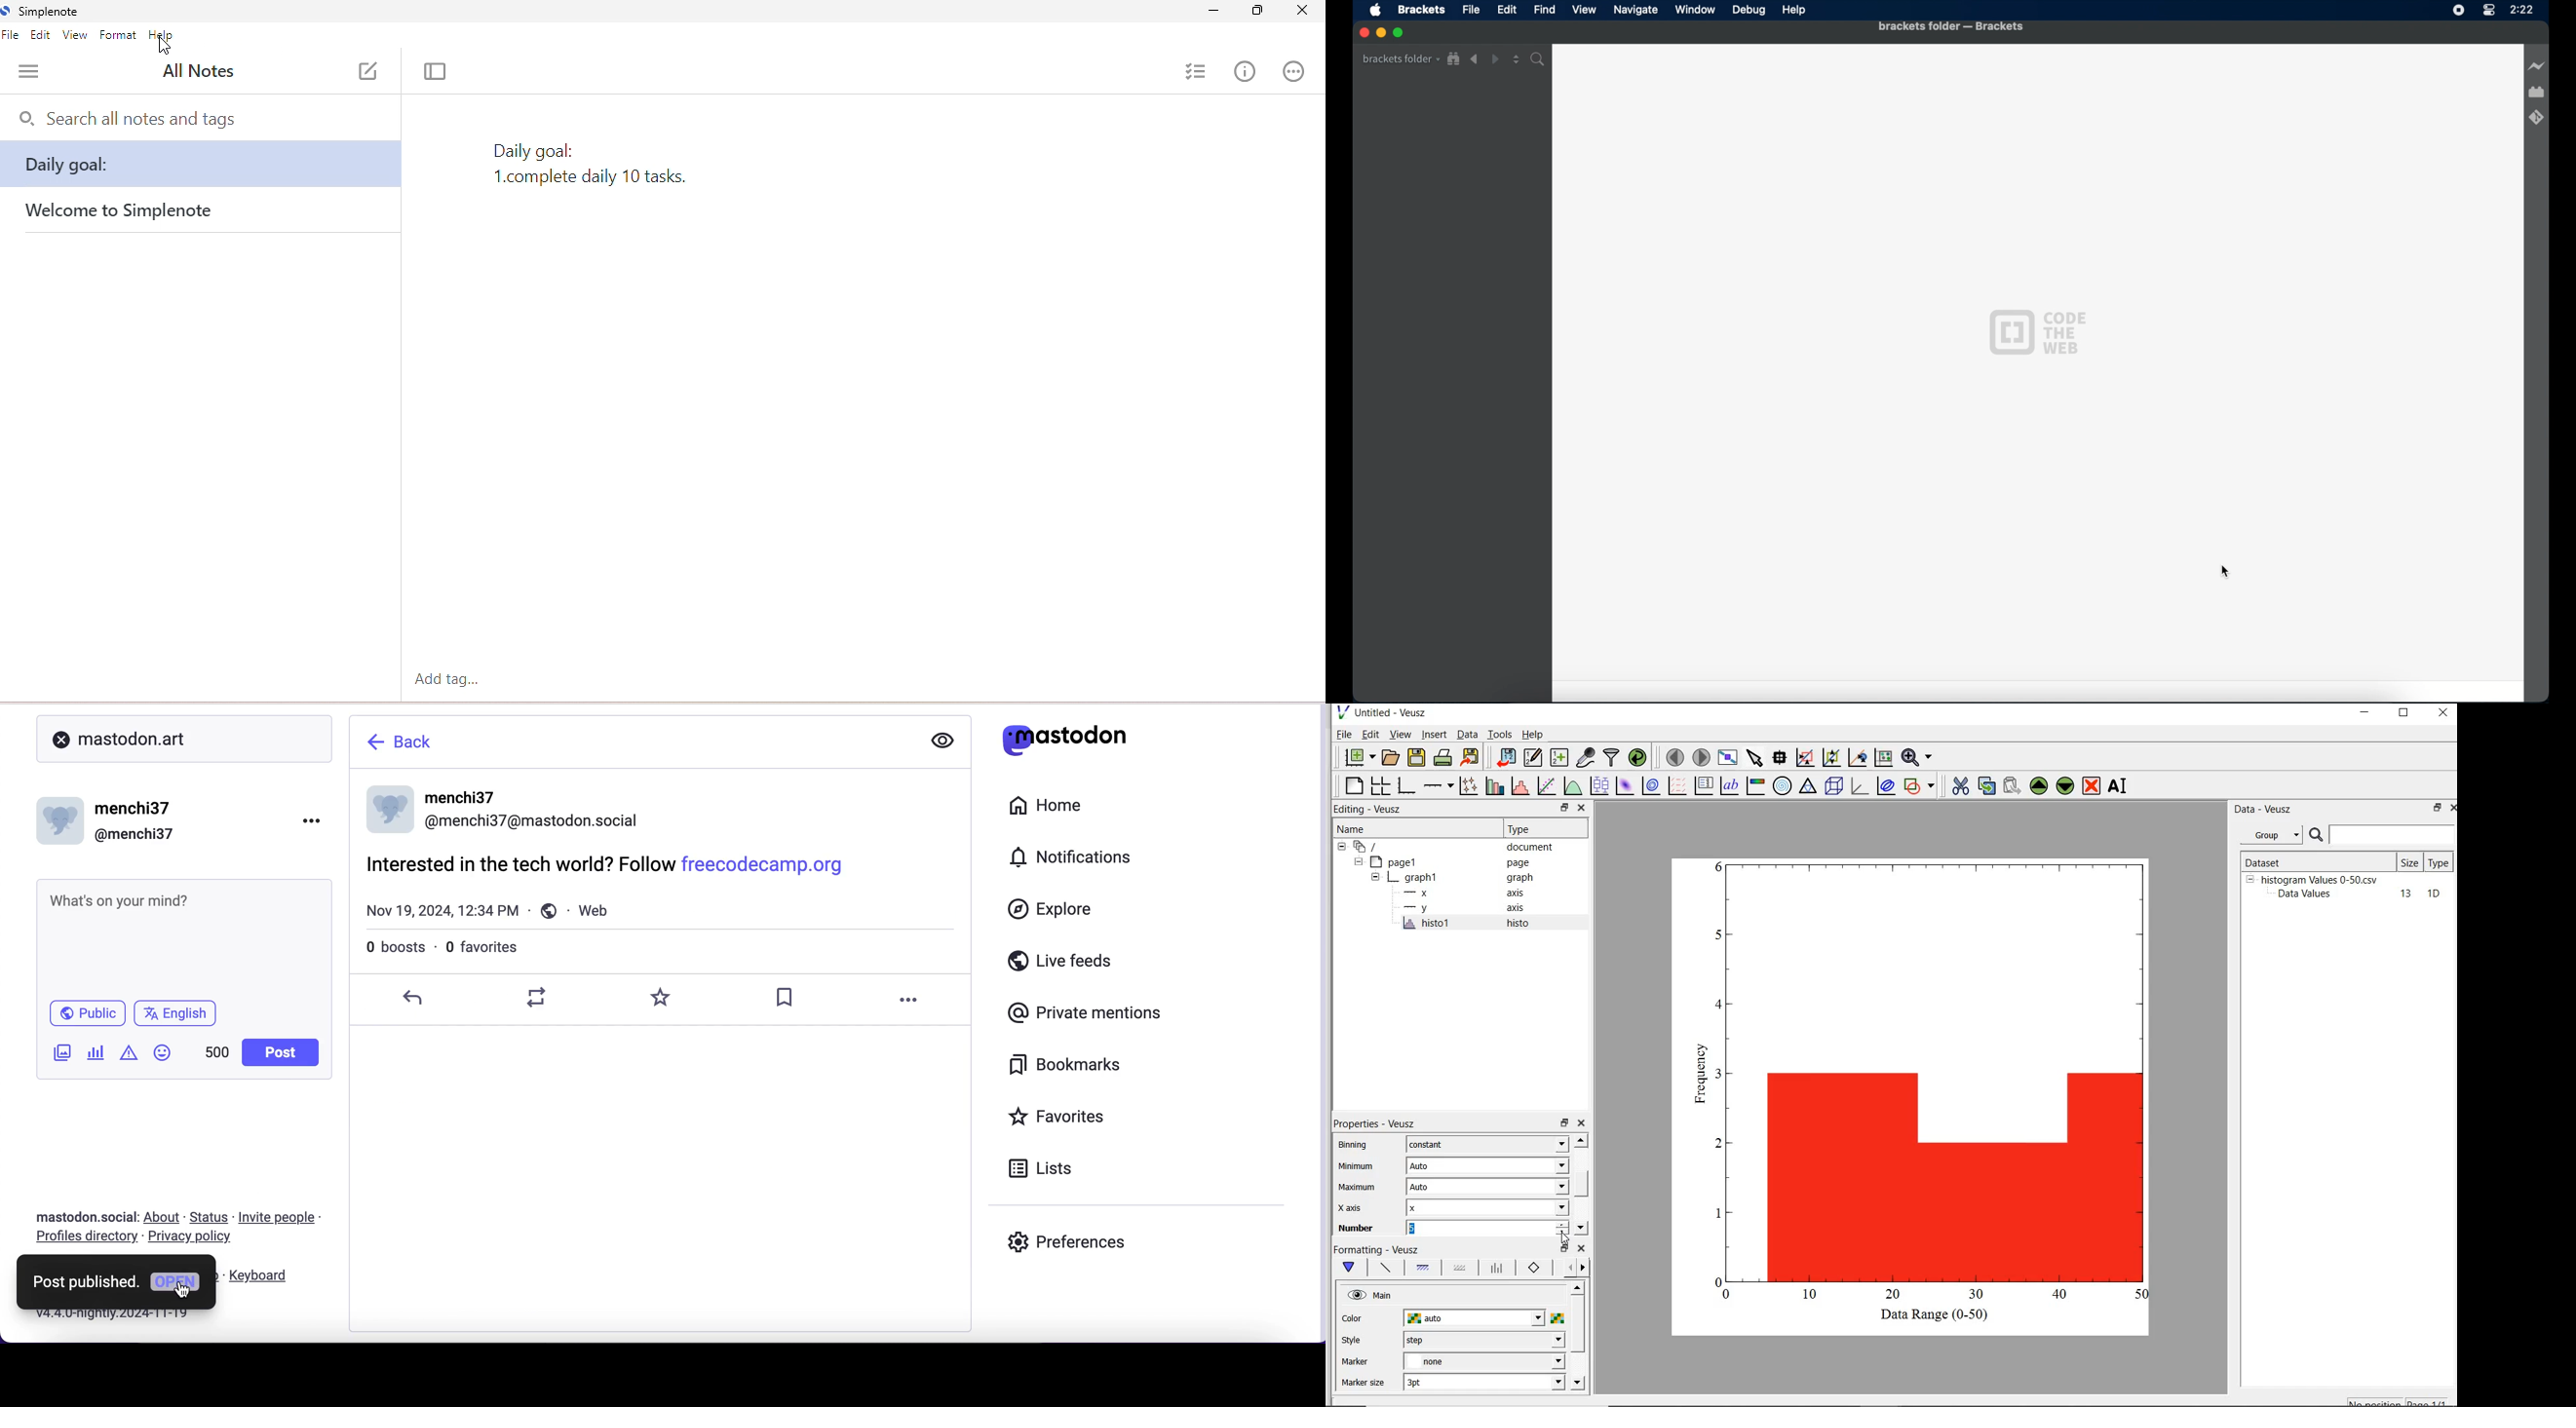 Image resolution: width=2576 pixels, height=1428 pixels. I want to click on Marker, so click(1355, 1363).